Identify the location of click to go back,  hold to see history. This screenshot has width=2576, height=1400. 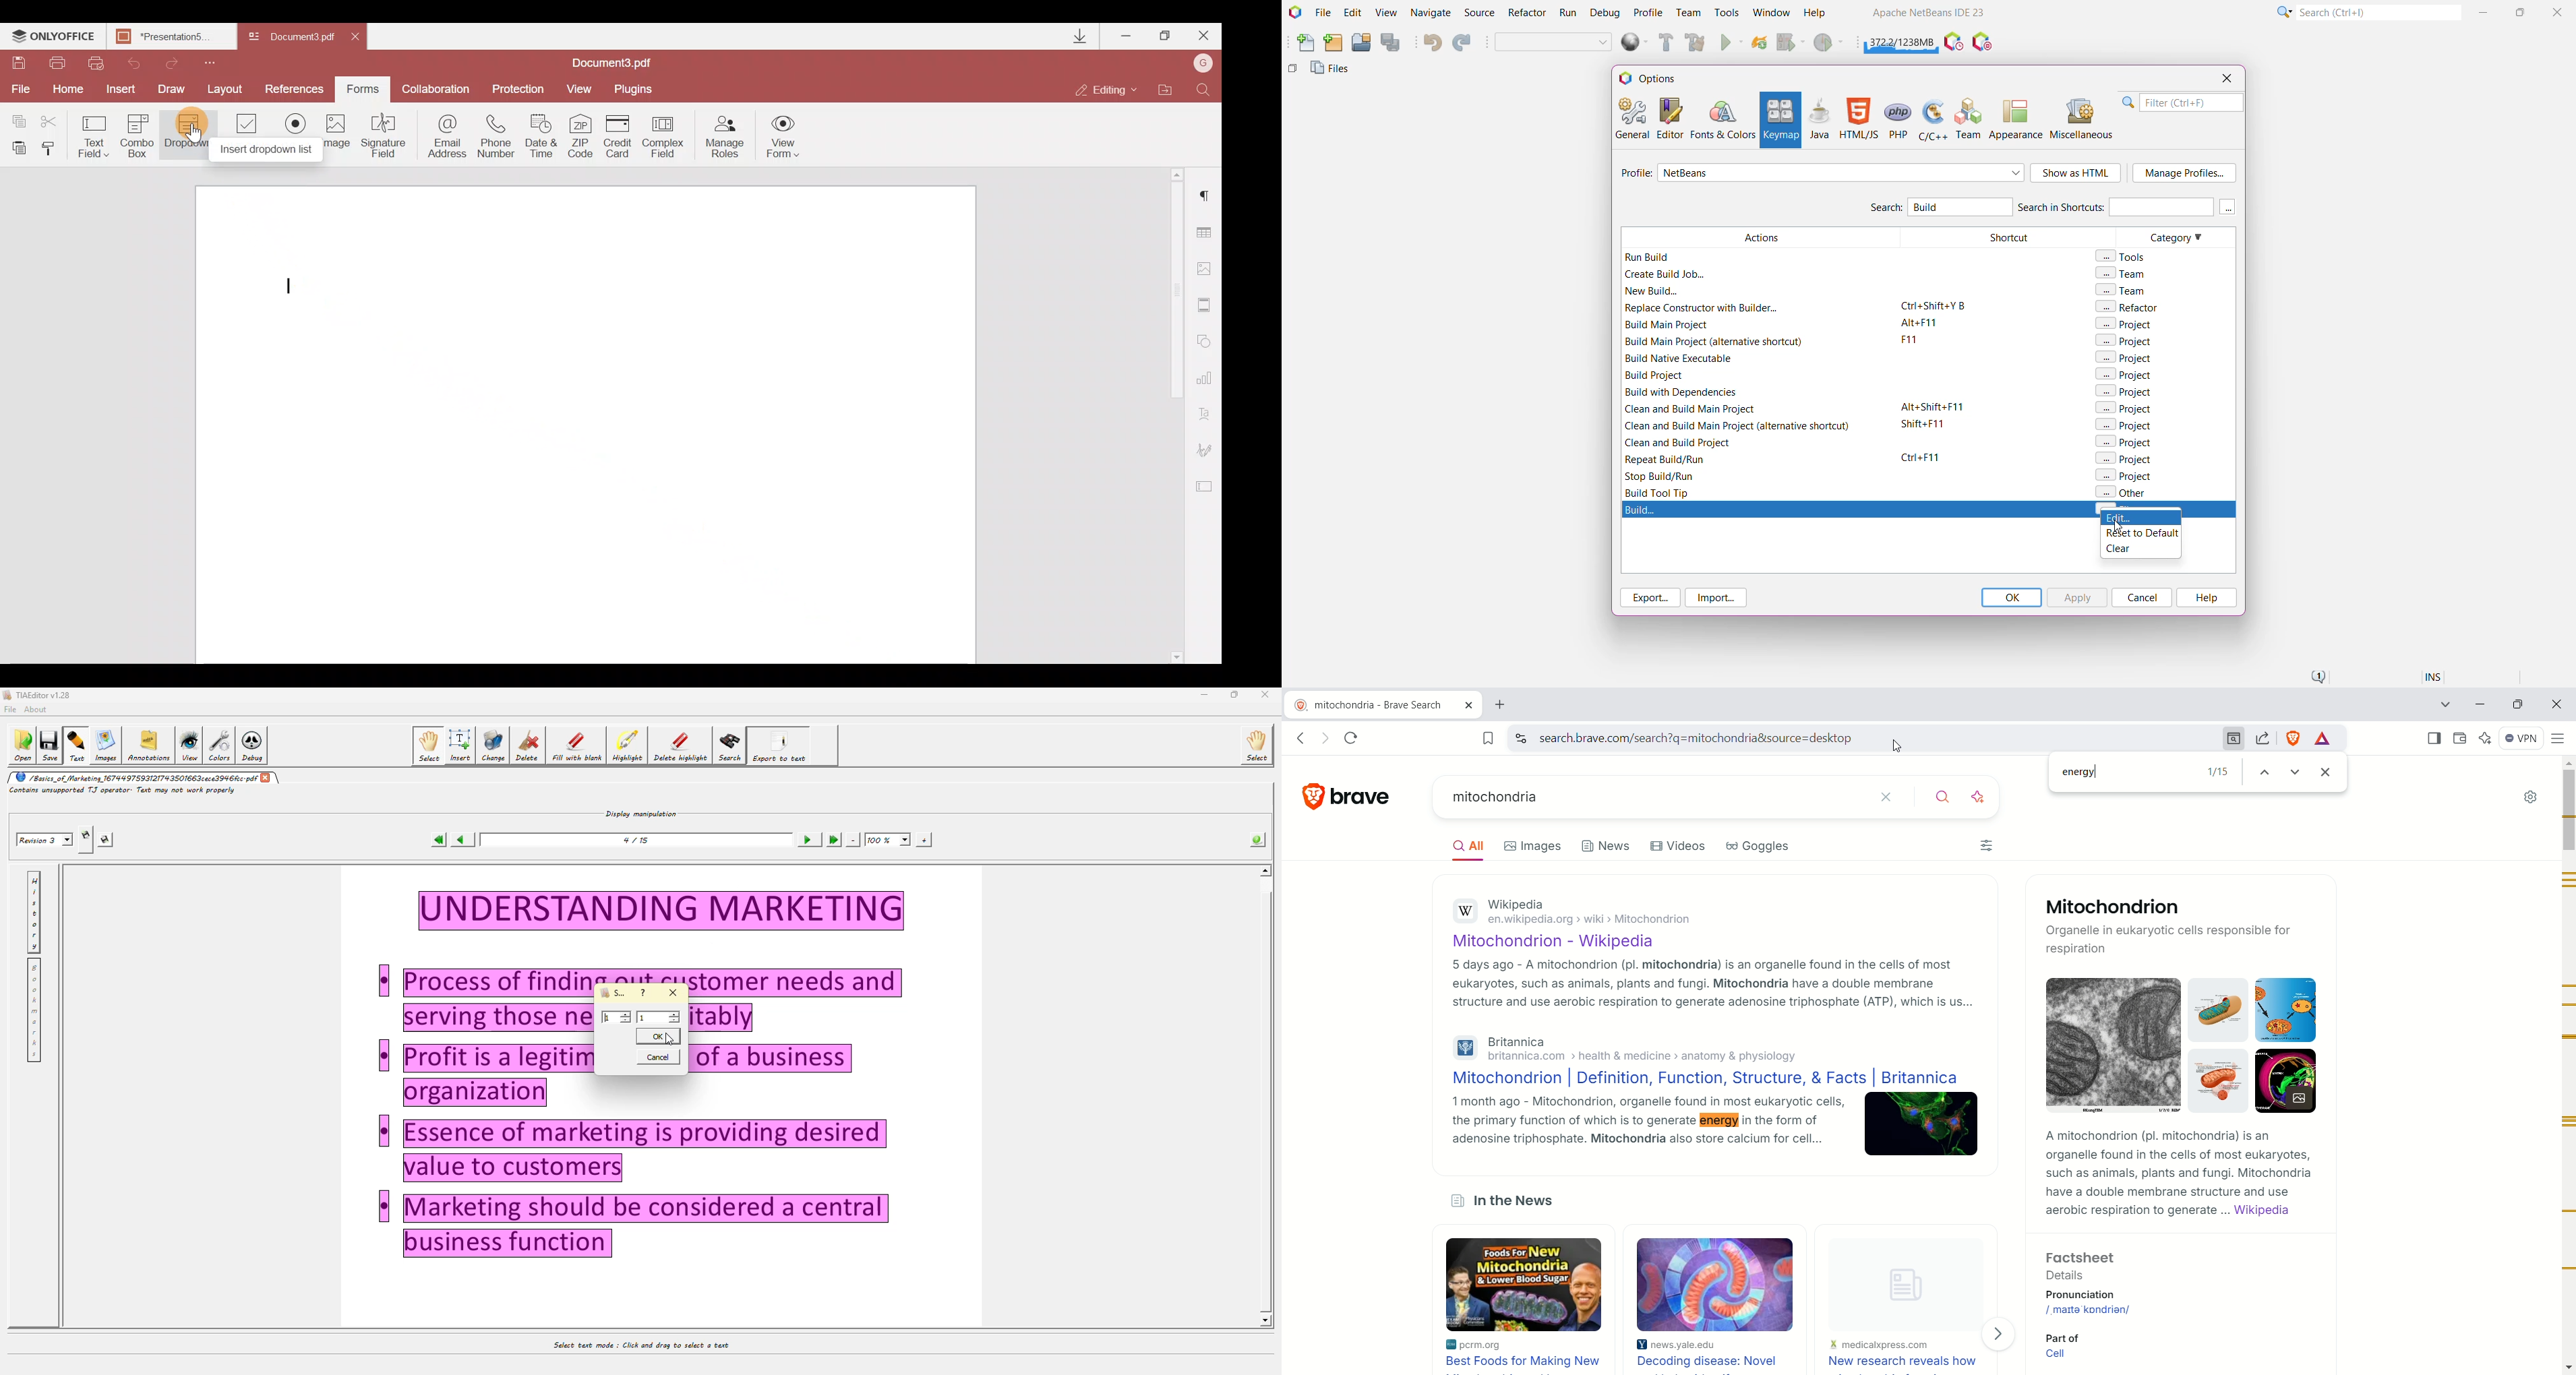
(1300, 738).